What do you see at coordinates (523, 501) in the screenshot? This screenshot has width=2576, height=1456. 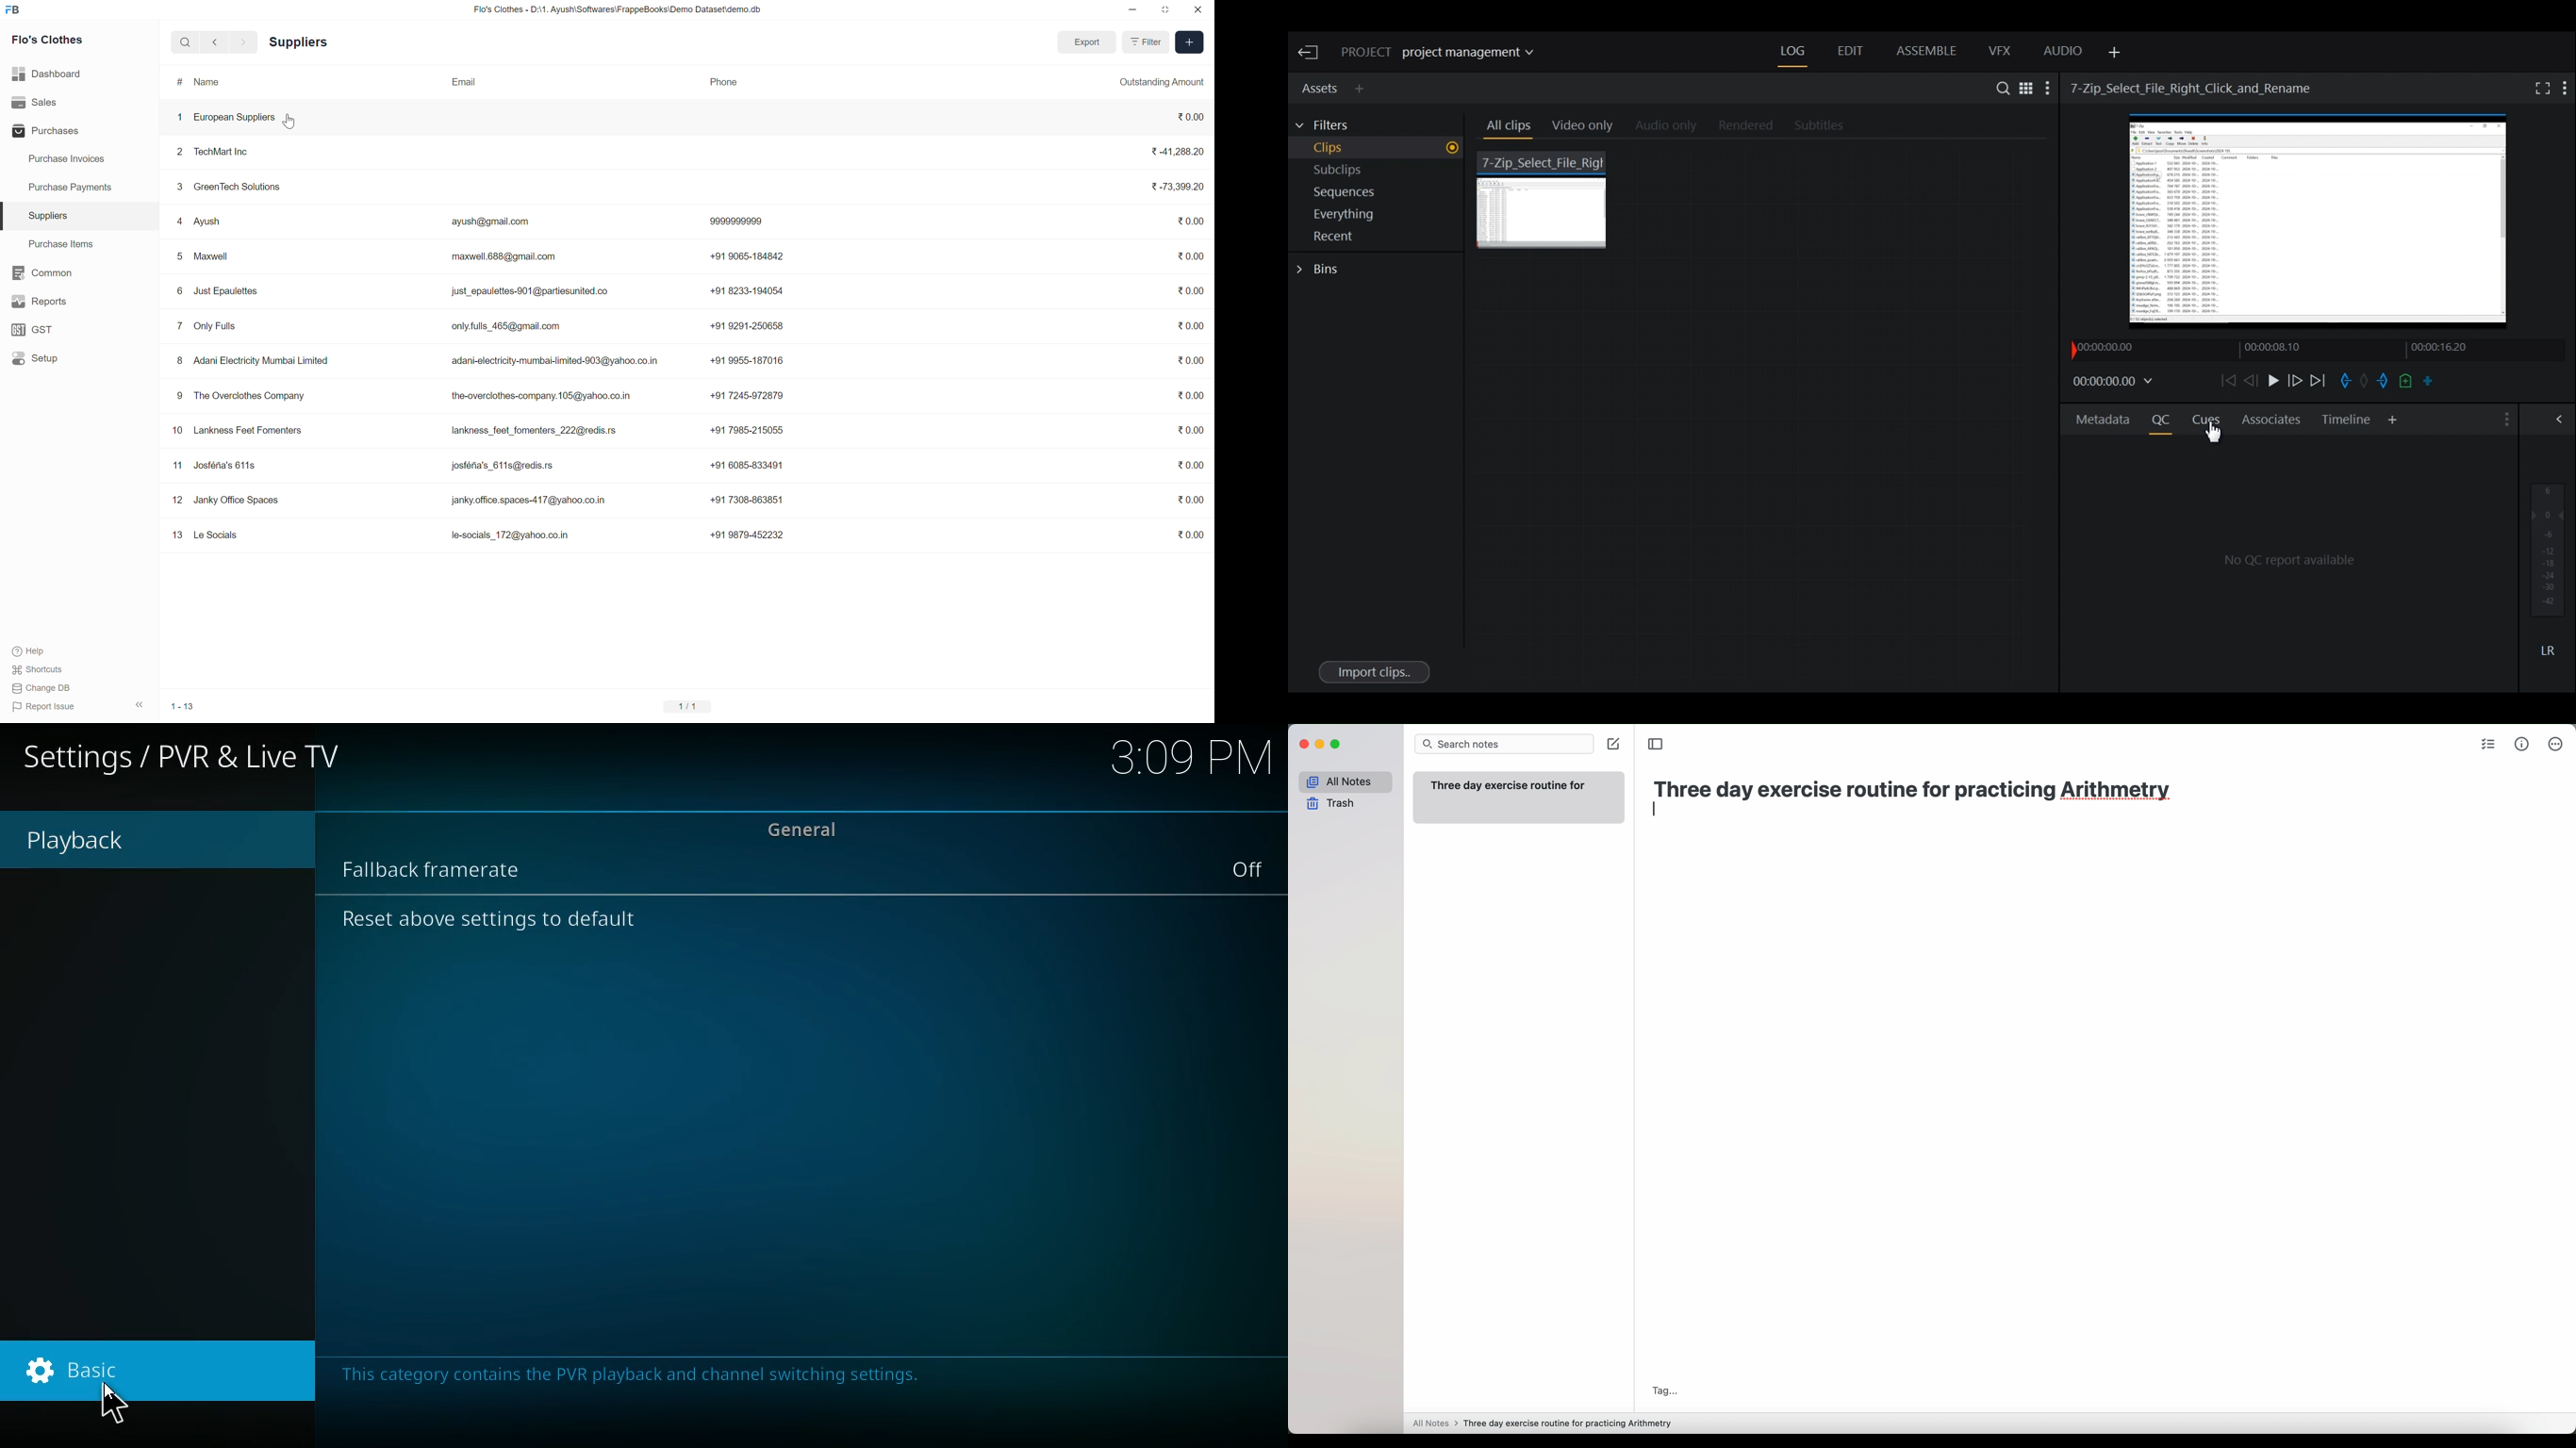 I see `janky.office.spaces-417@yahoo.co.in` at bounding box center [523, 501].